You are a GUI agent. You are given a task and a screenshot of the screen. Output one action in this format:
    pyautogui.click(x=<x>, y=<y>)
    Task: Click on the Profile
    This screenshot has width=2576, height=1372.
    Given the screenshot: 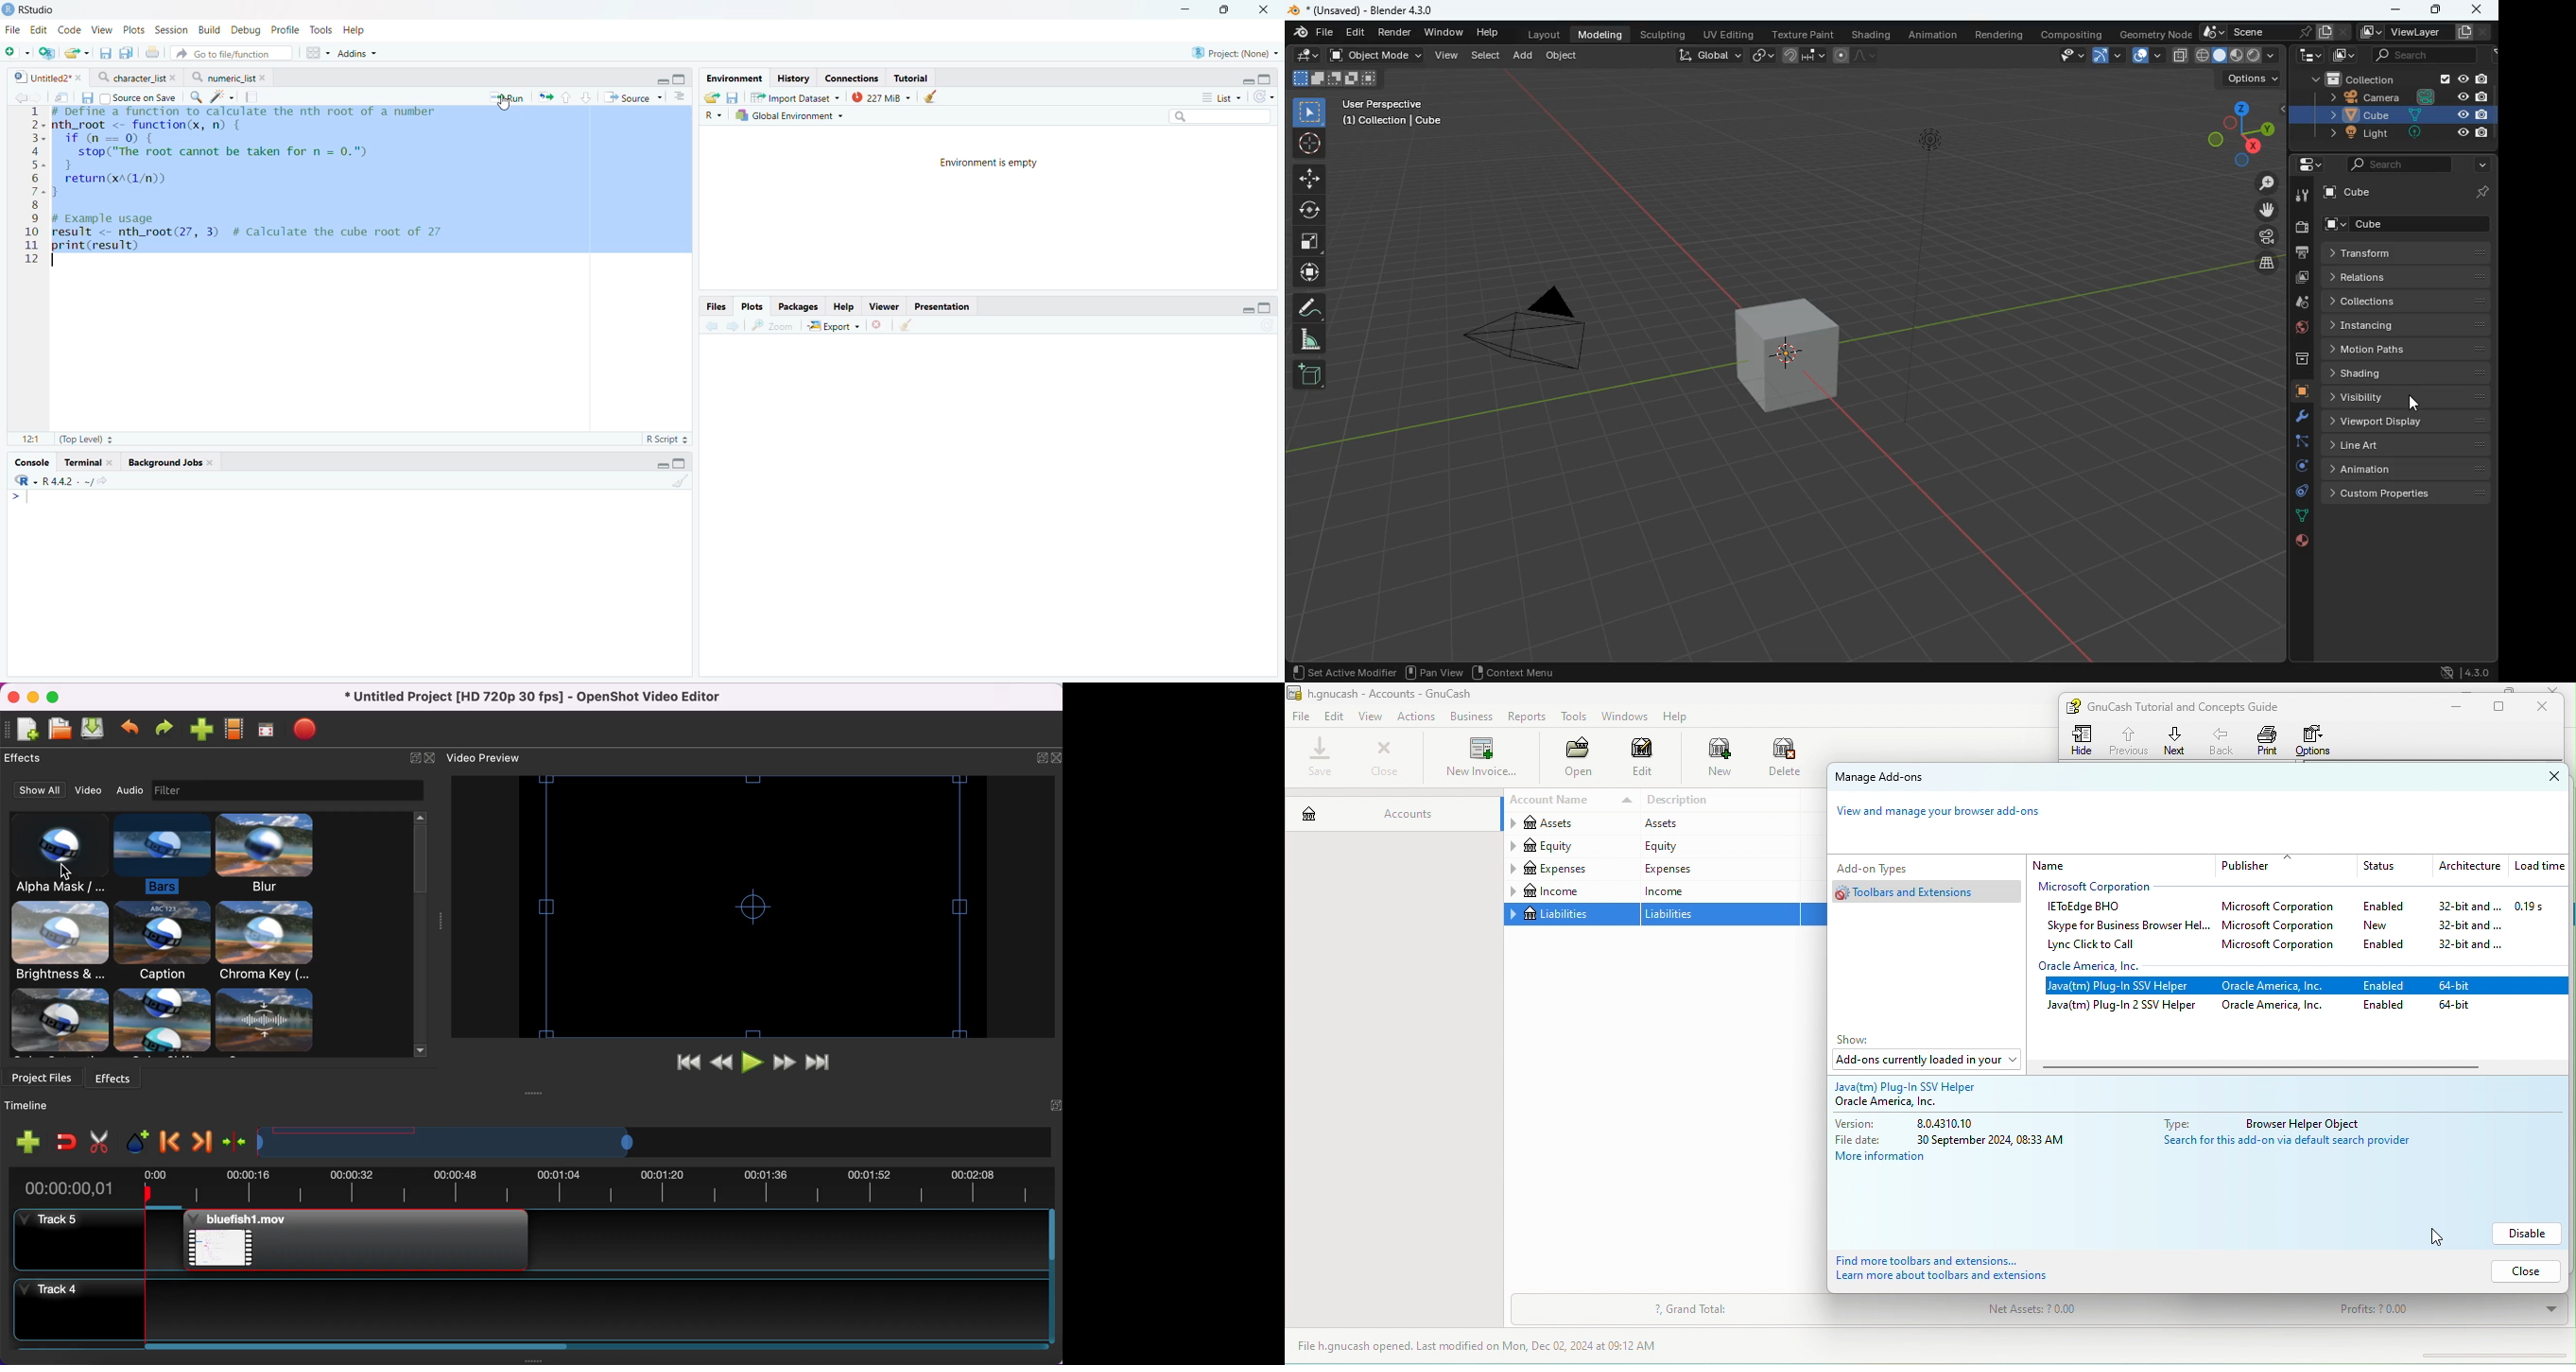 What is the action you would take?
    pyautogui.click(x=284, y=30)
    